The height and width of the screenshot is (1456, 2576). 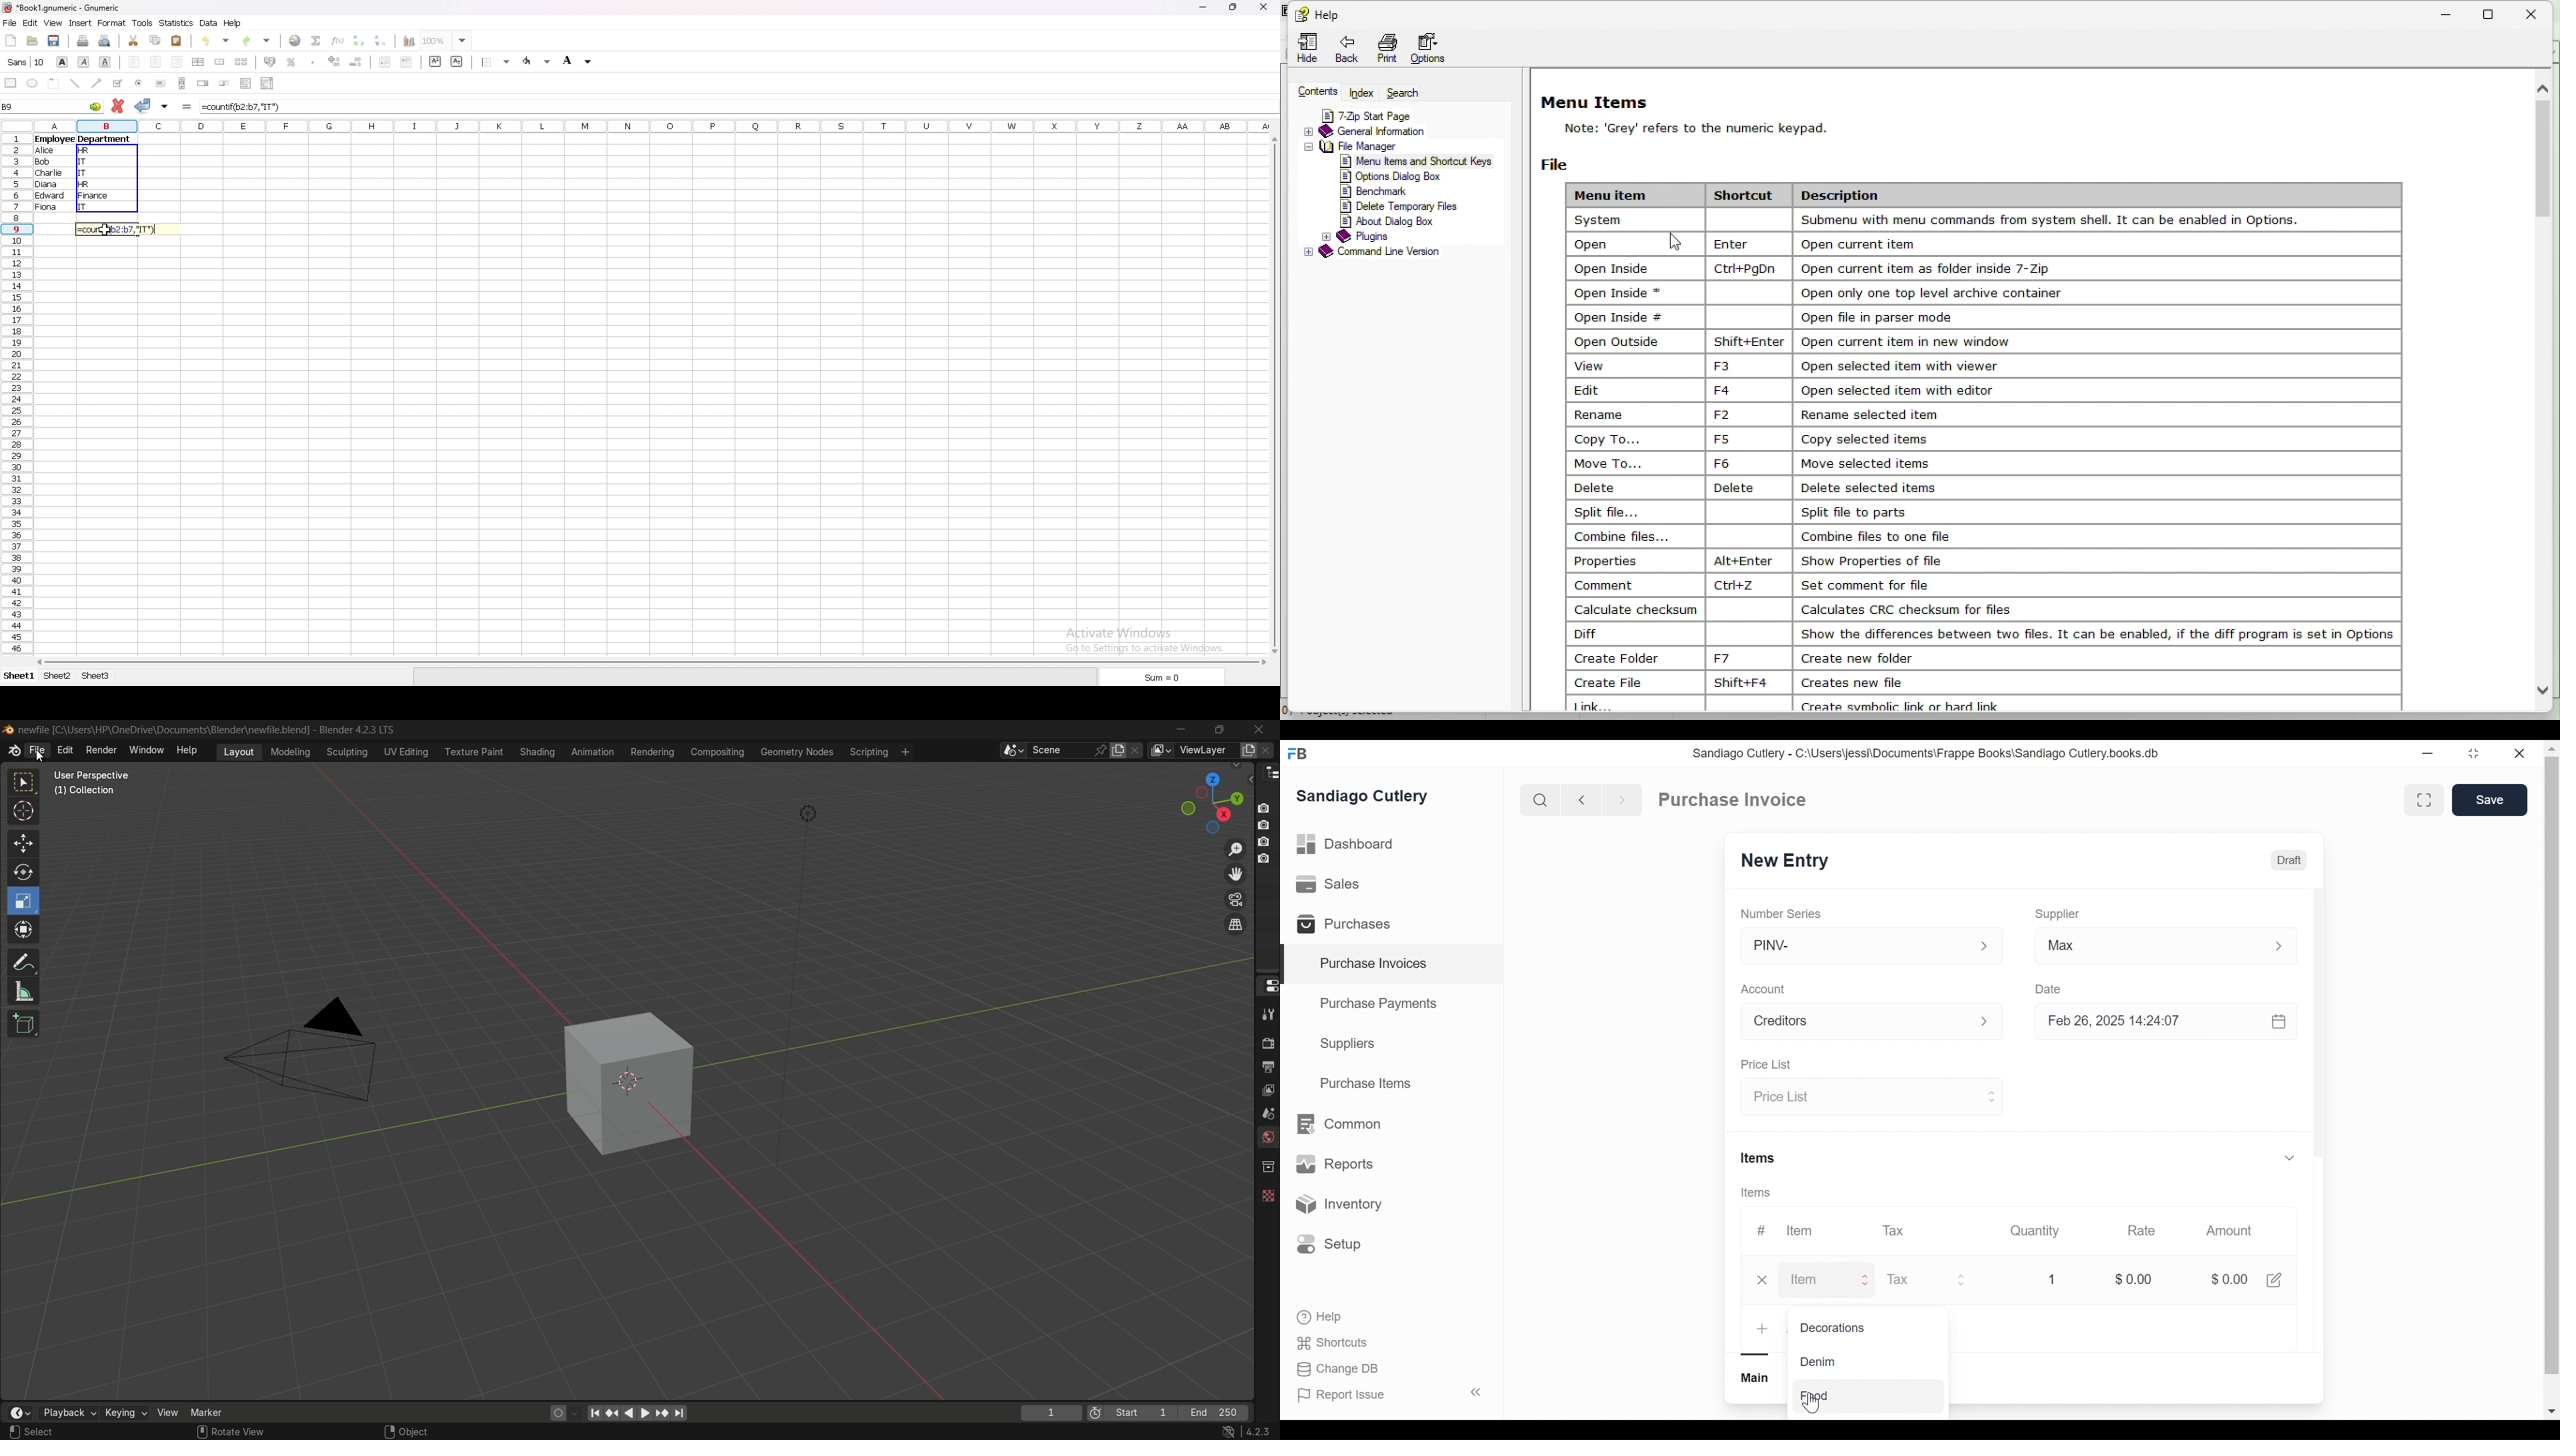 I want to click on chart, so click(x=410, y=41).